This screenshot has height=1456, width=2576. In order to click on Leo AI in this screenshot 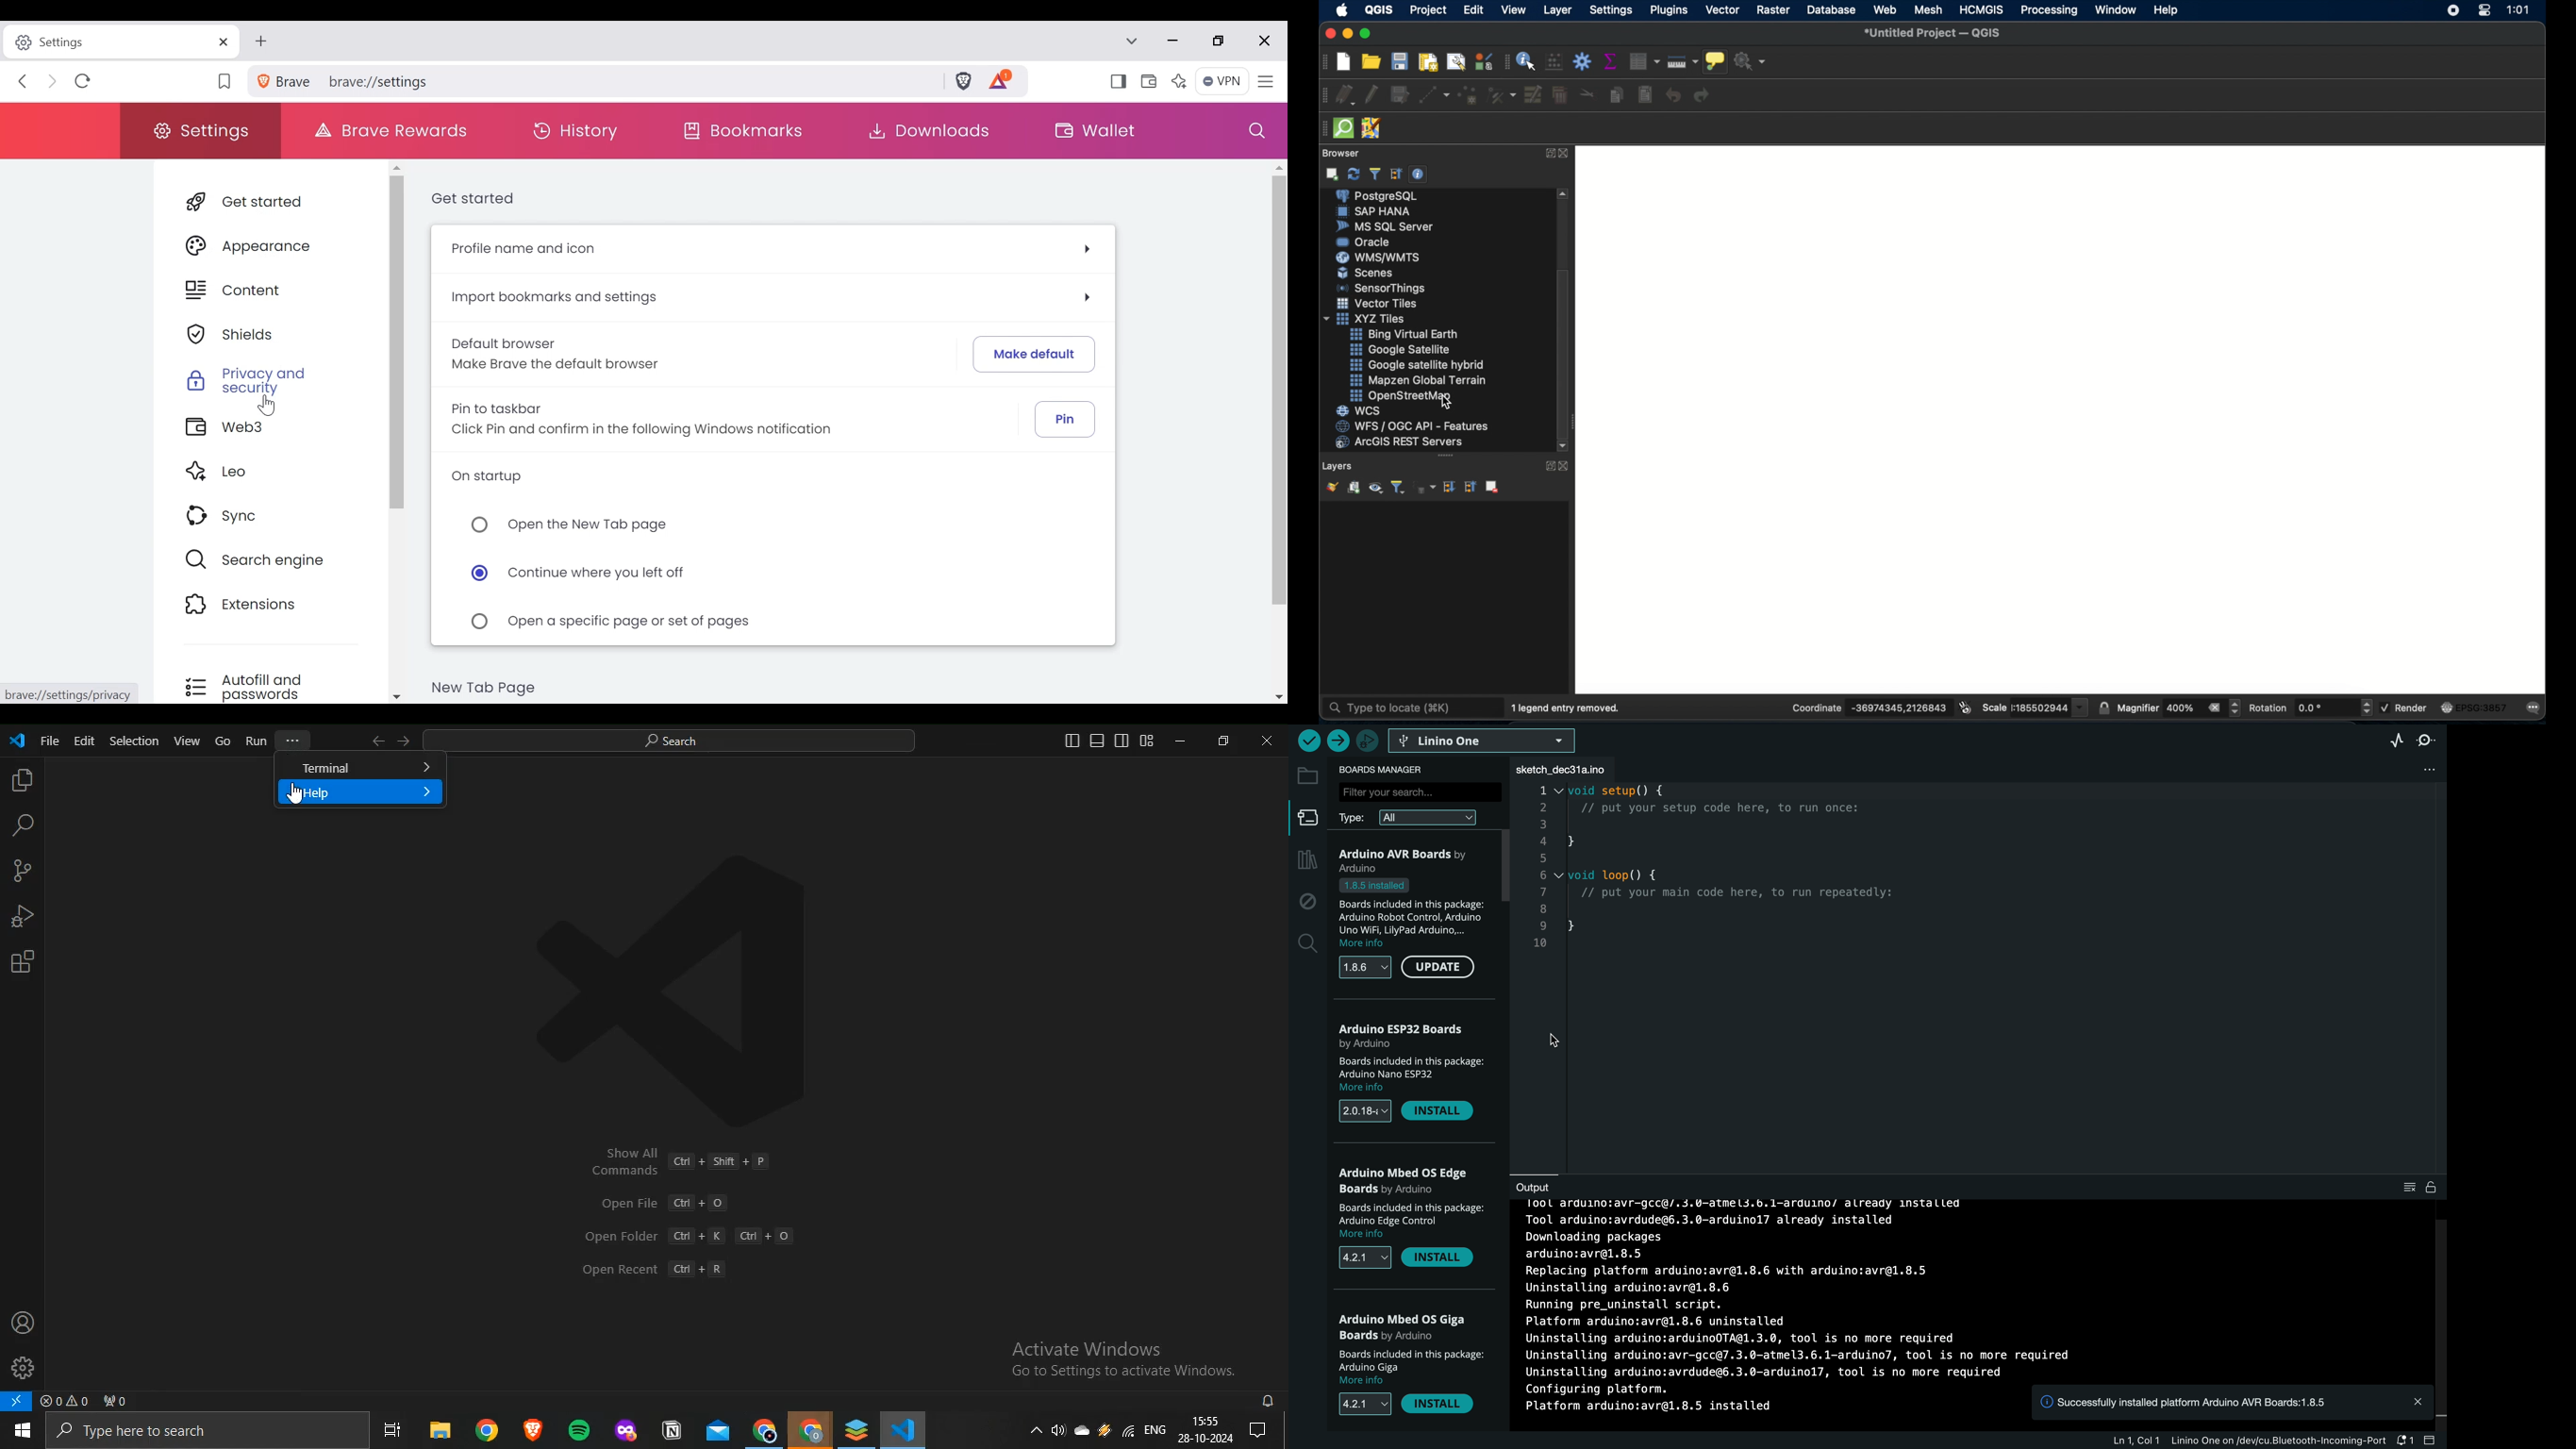, I will do `click(1181, 81)`.